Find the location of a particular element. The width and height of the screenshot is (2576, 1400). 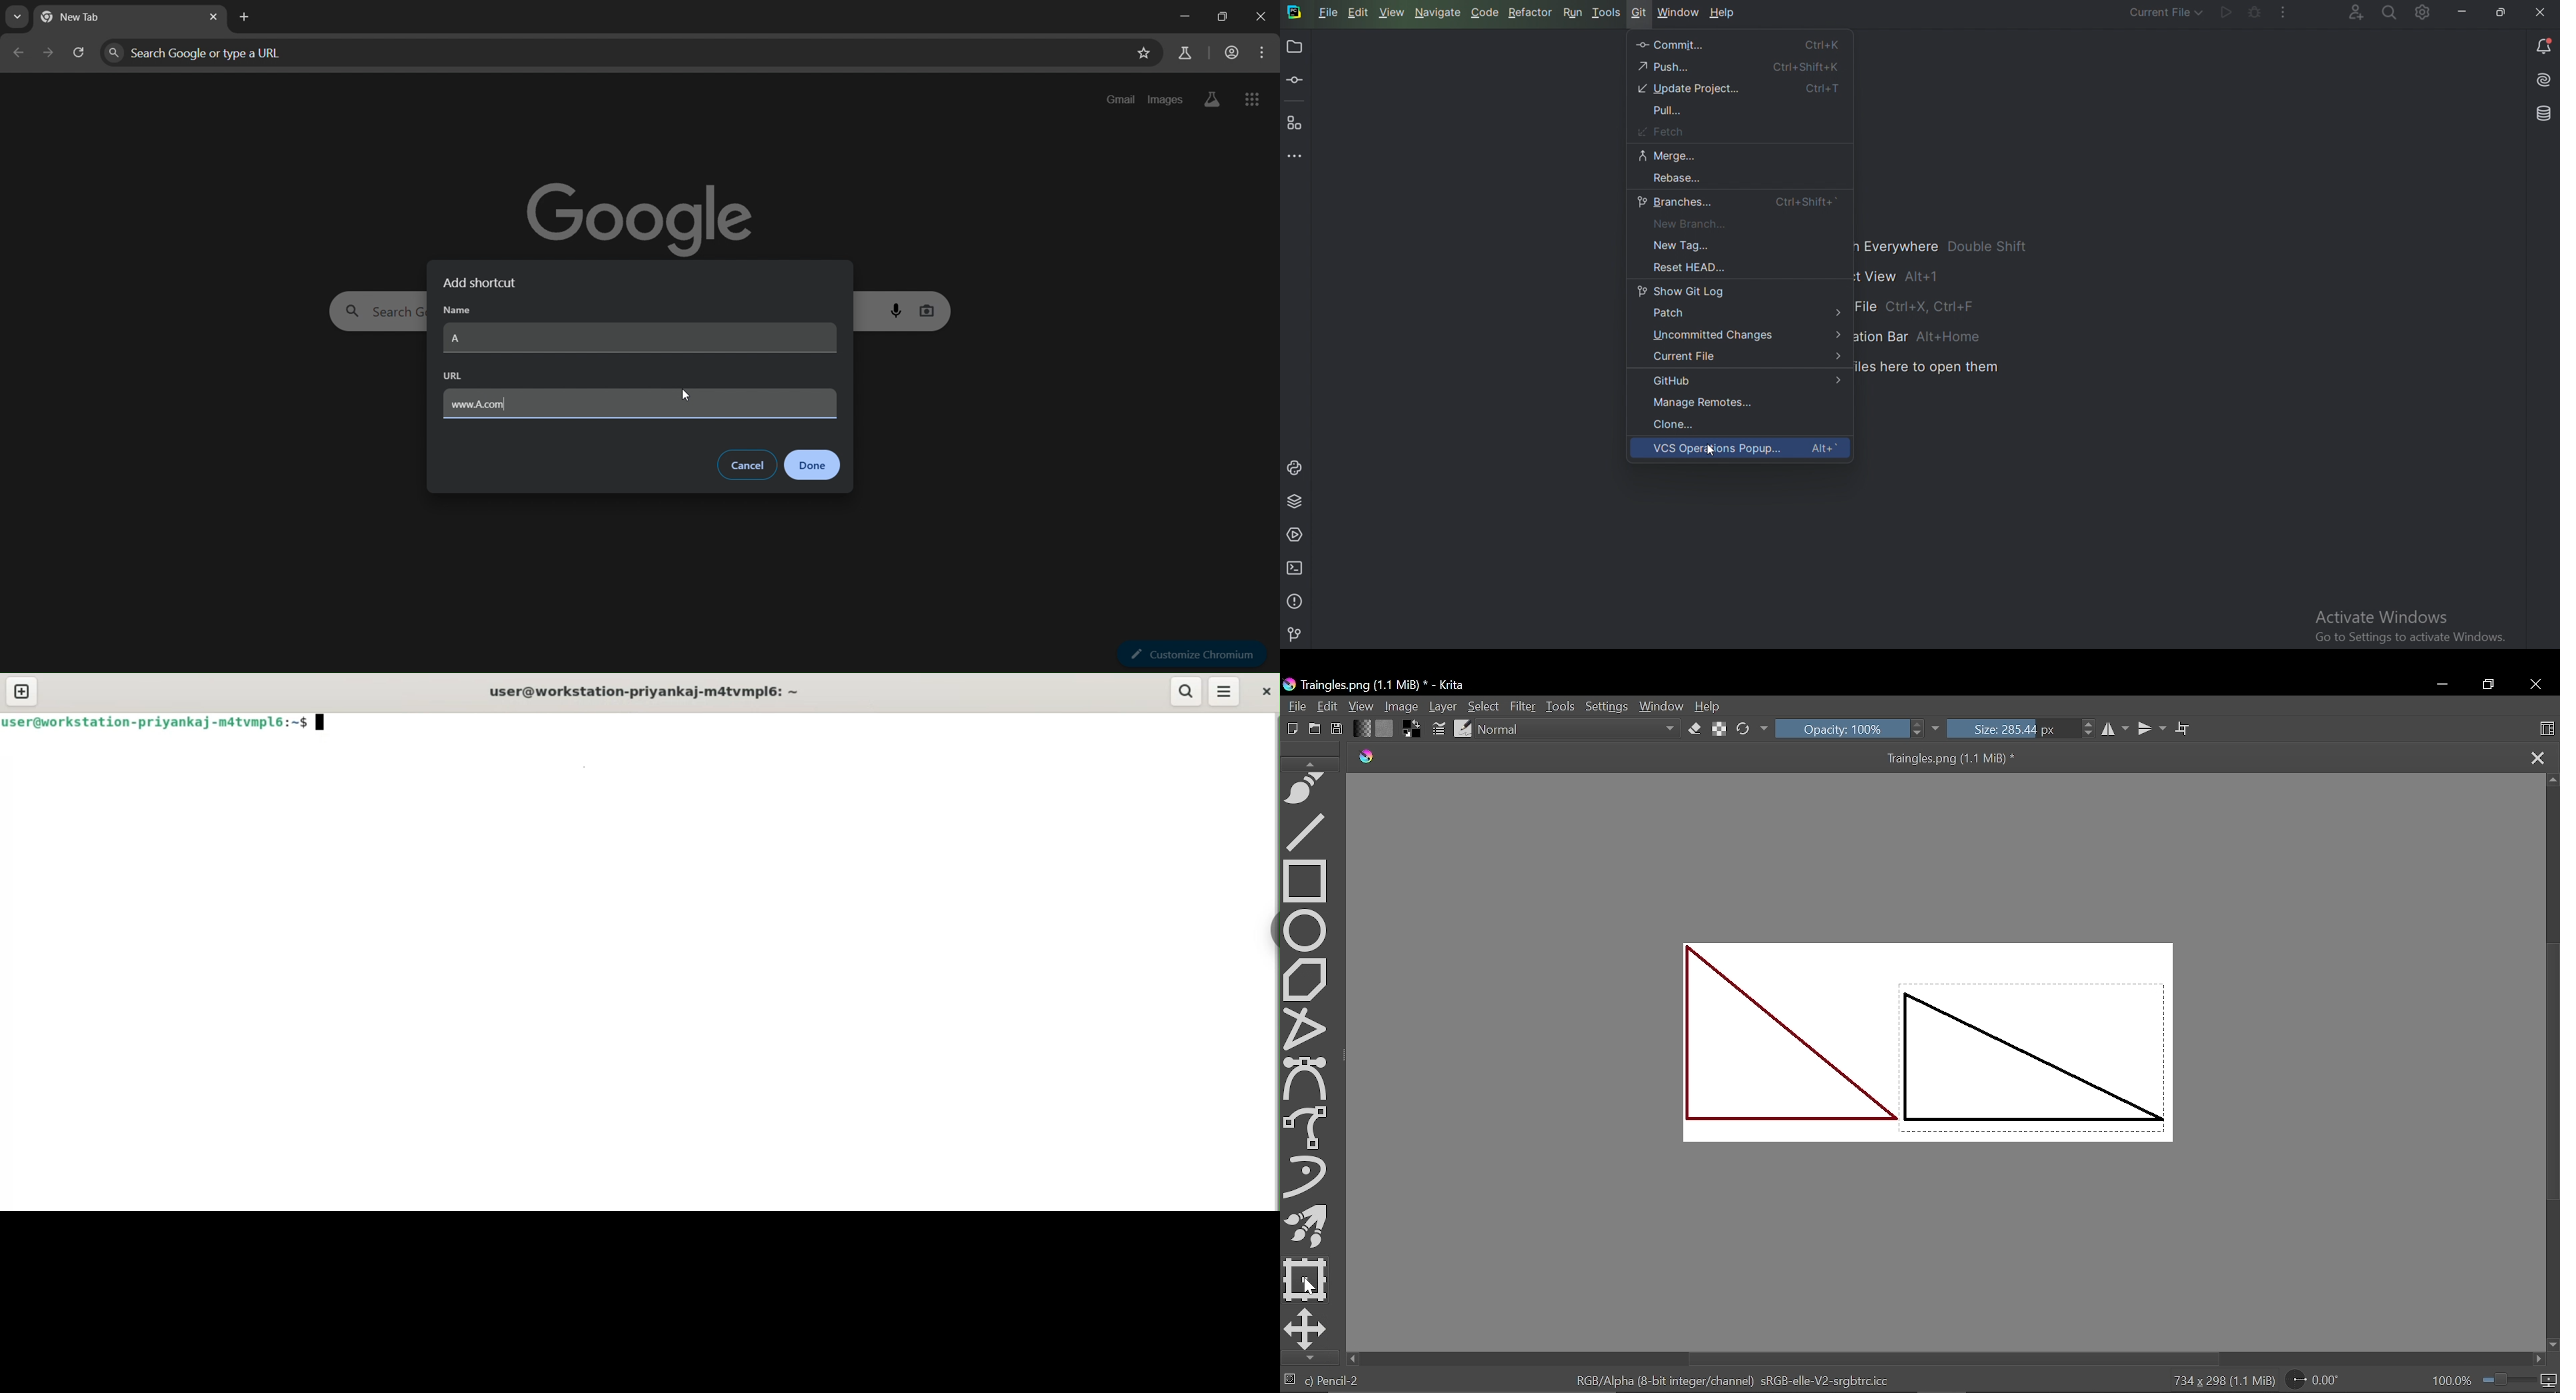

Preserve alpha is located at coordinates (1721, 729).